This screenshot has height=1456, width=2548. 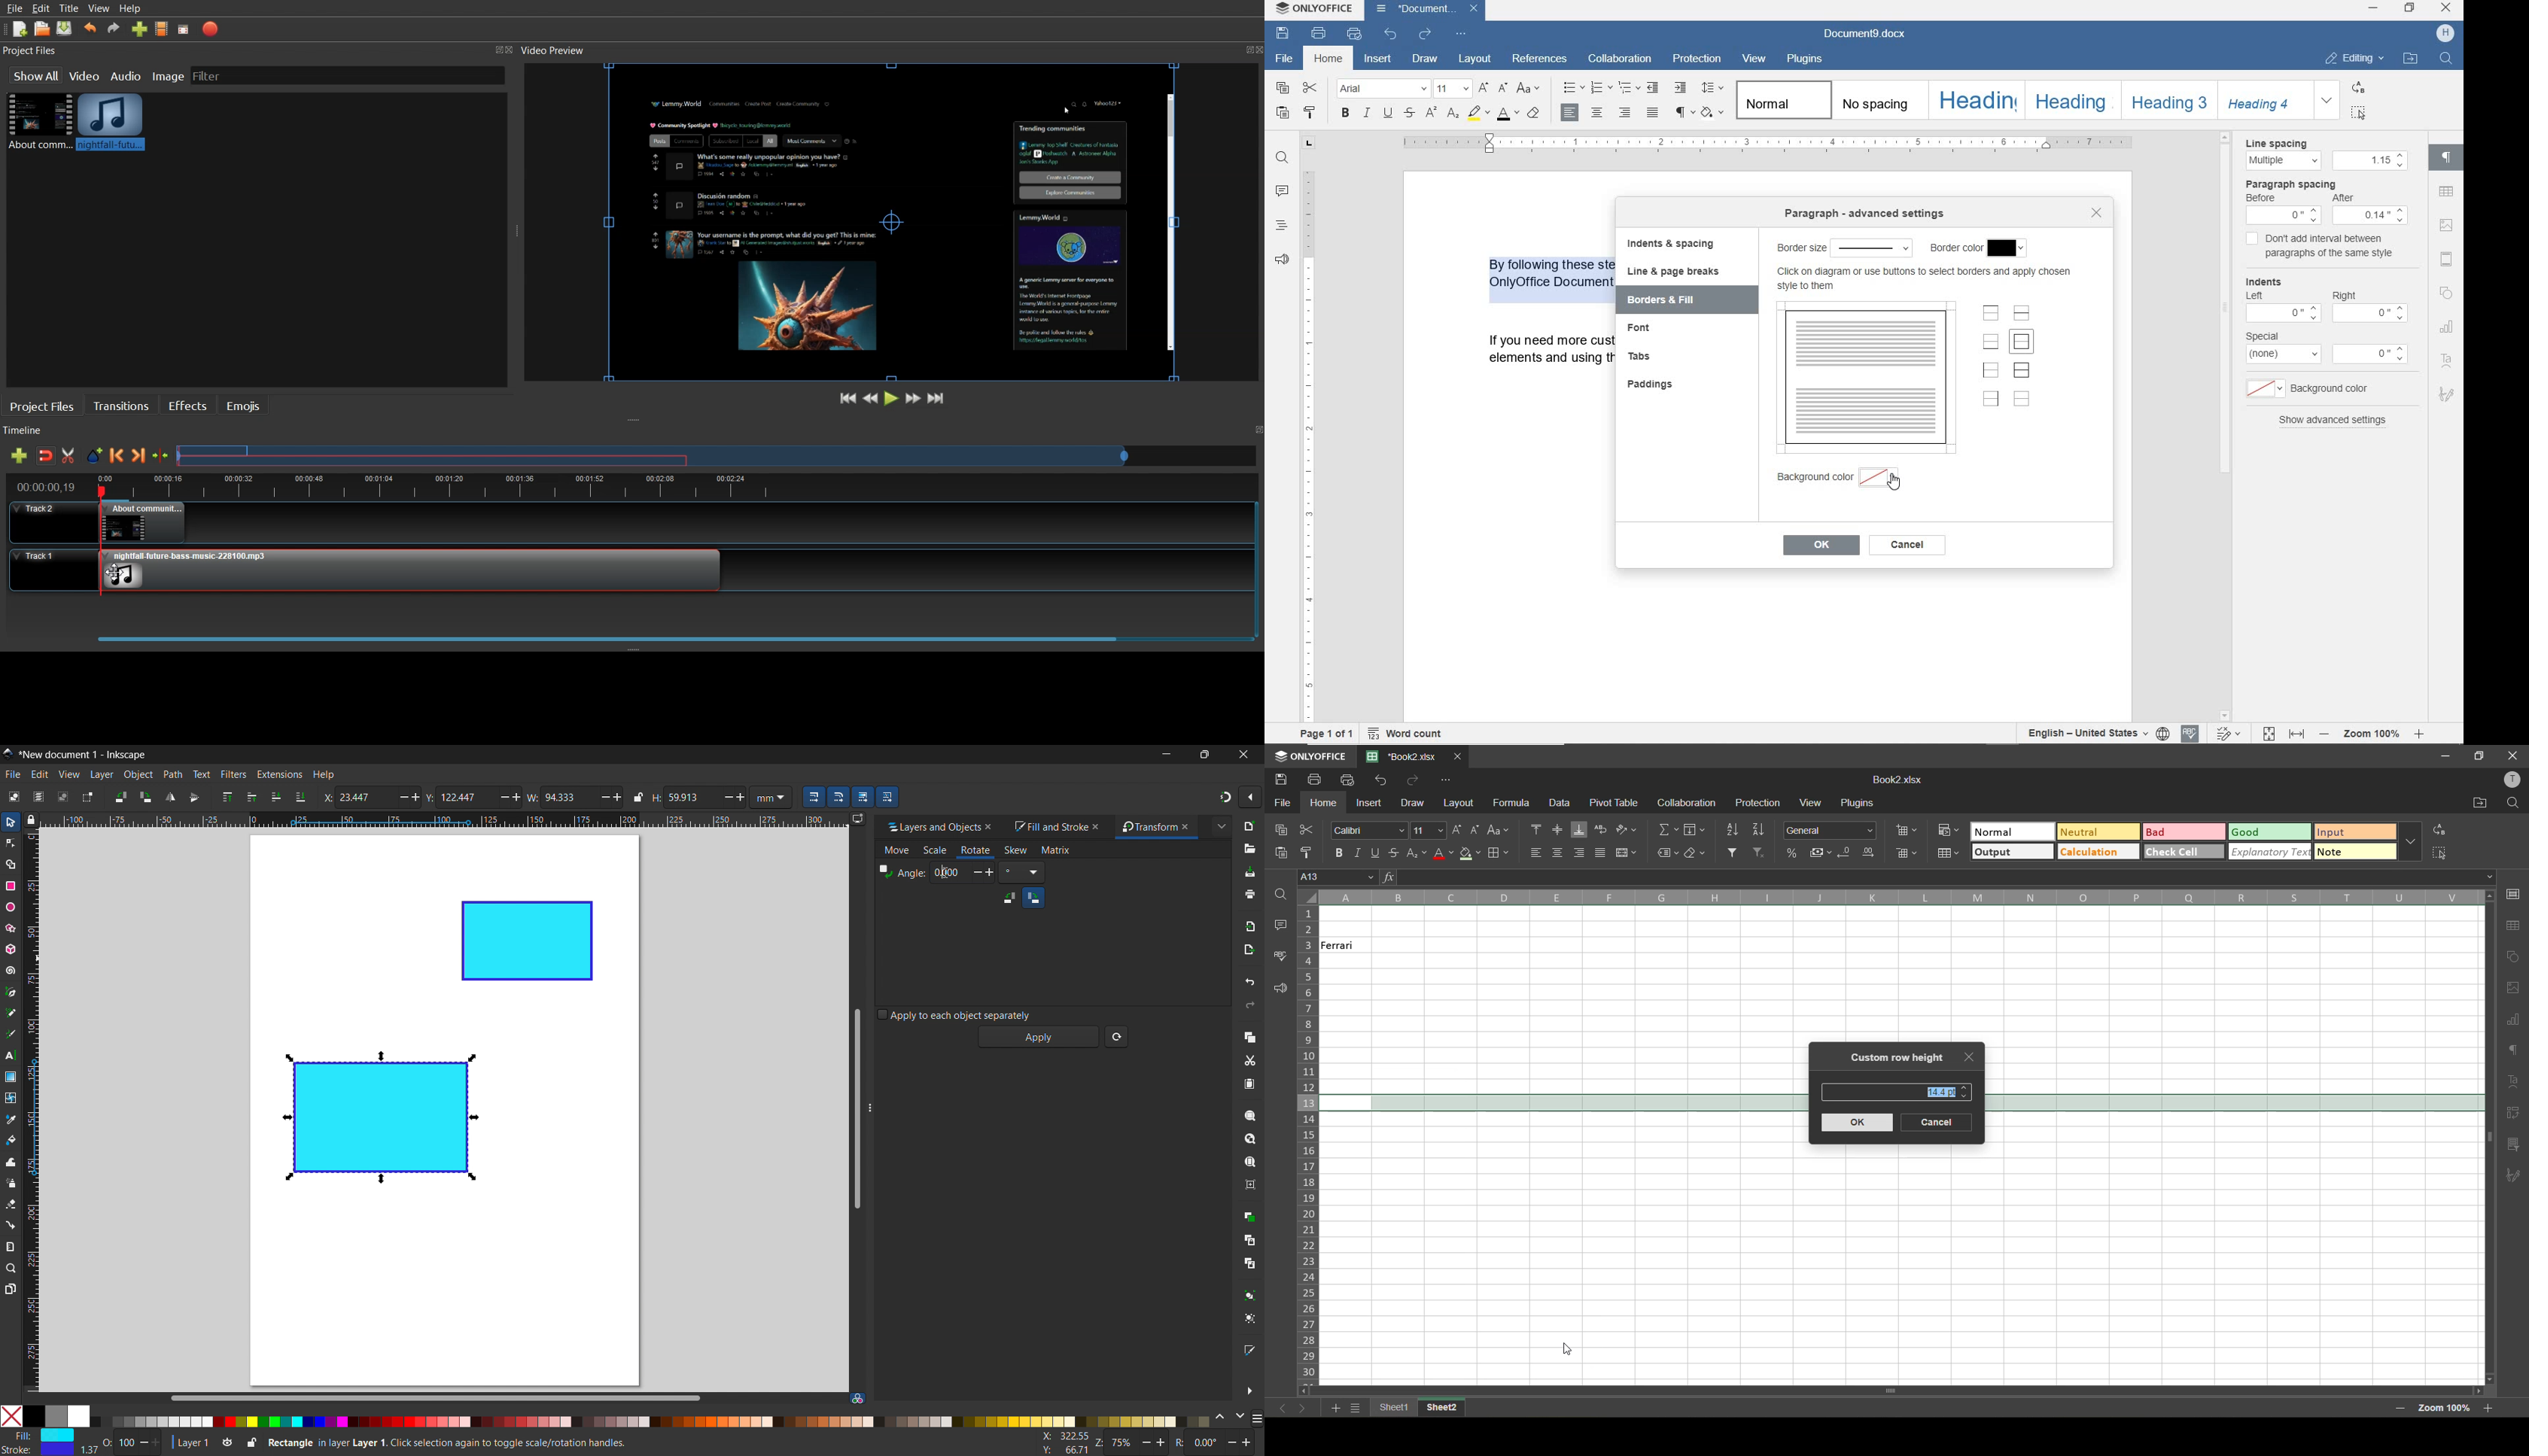 I want to click on zoom out, so click(x=2395, y=1407).